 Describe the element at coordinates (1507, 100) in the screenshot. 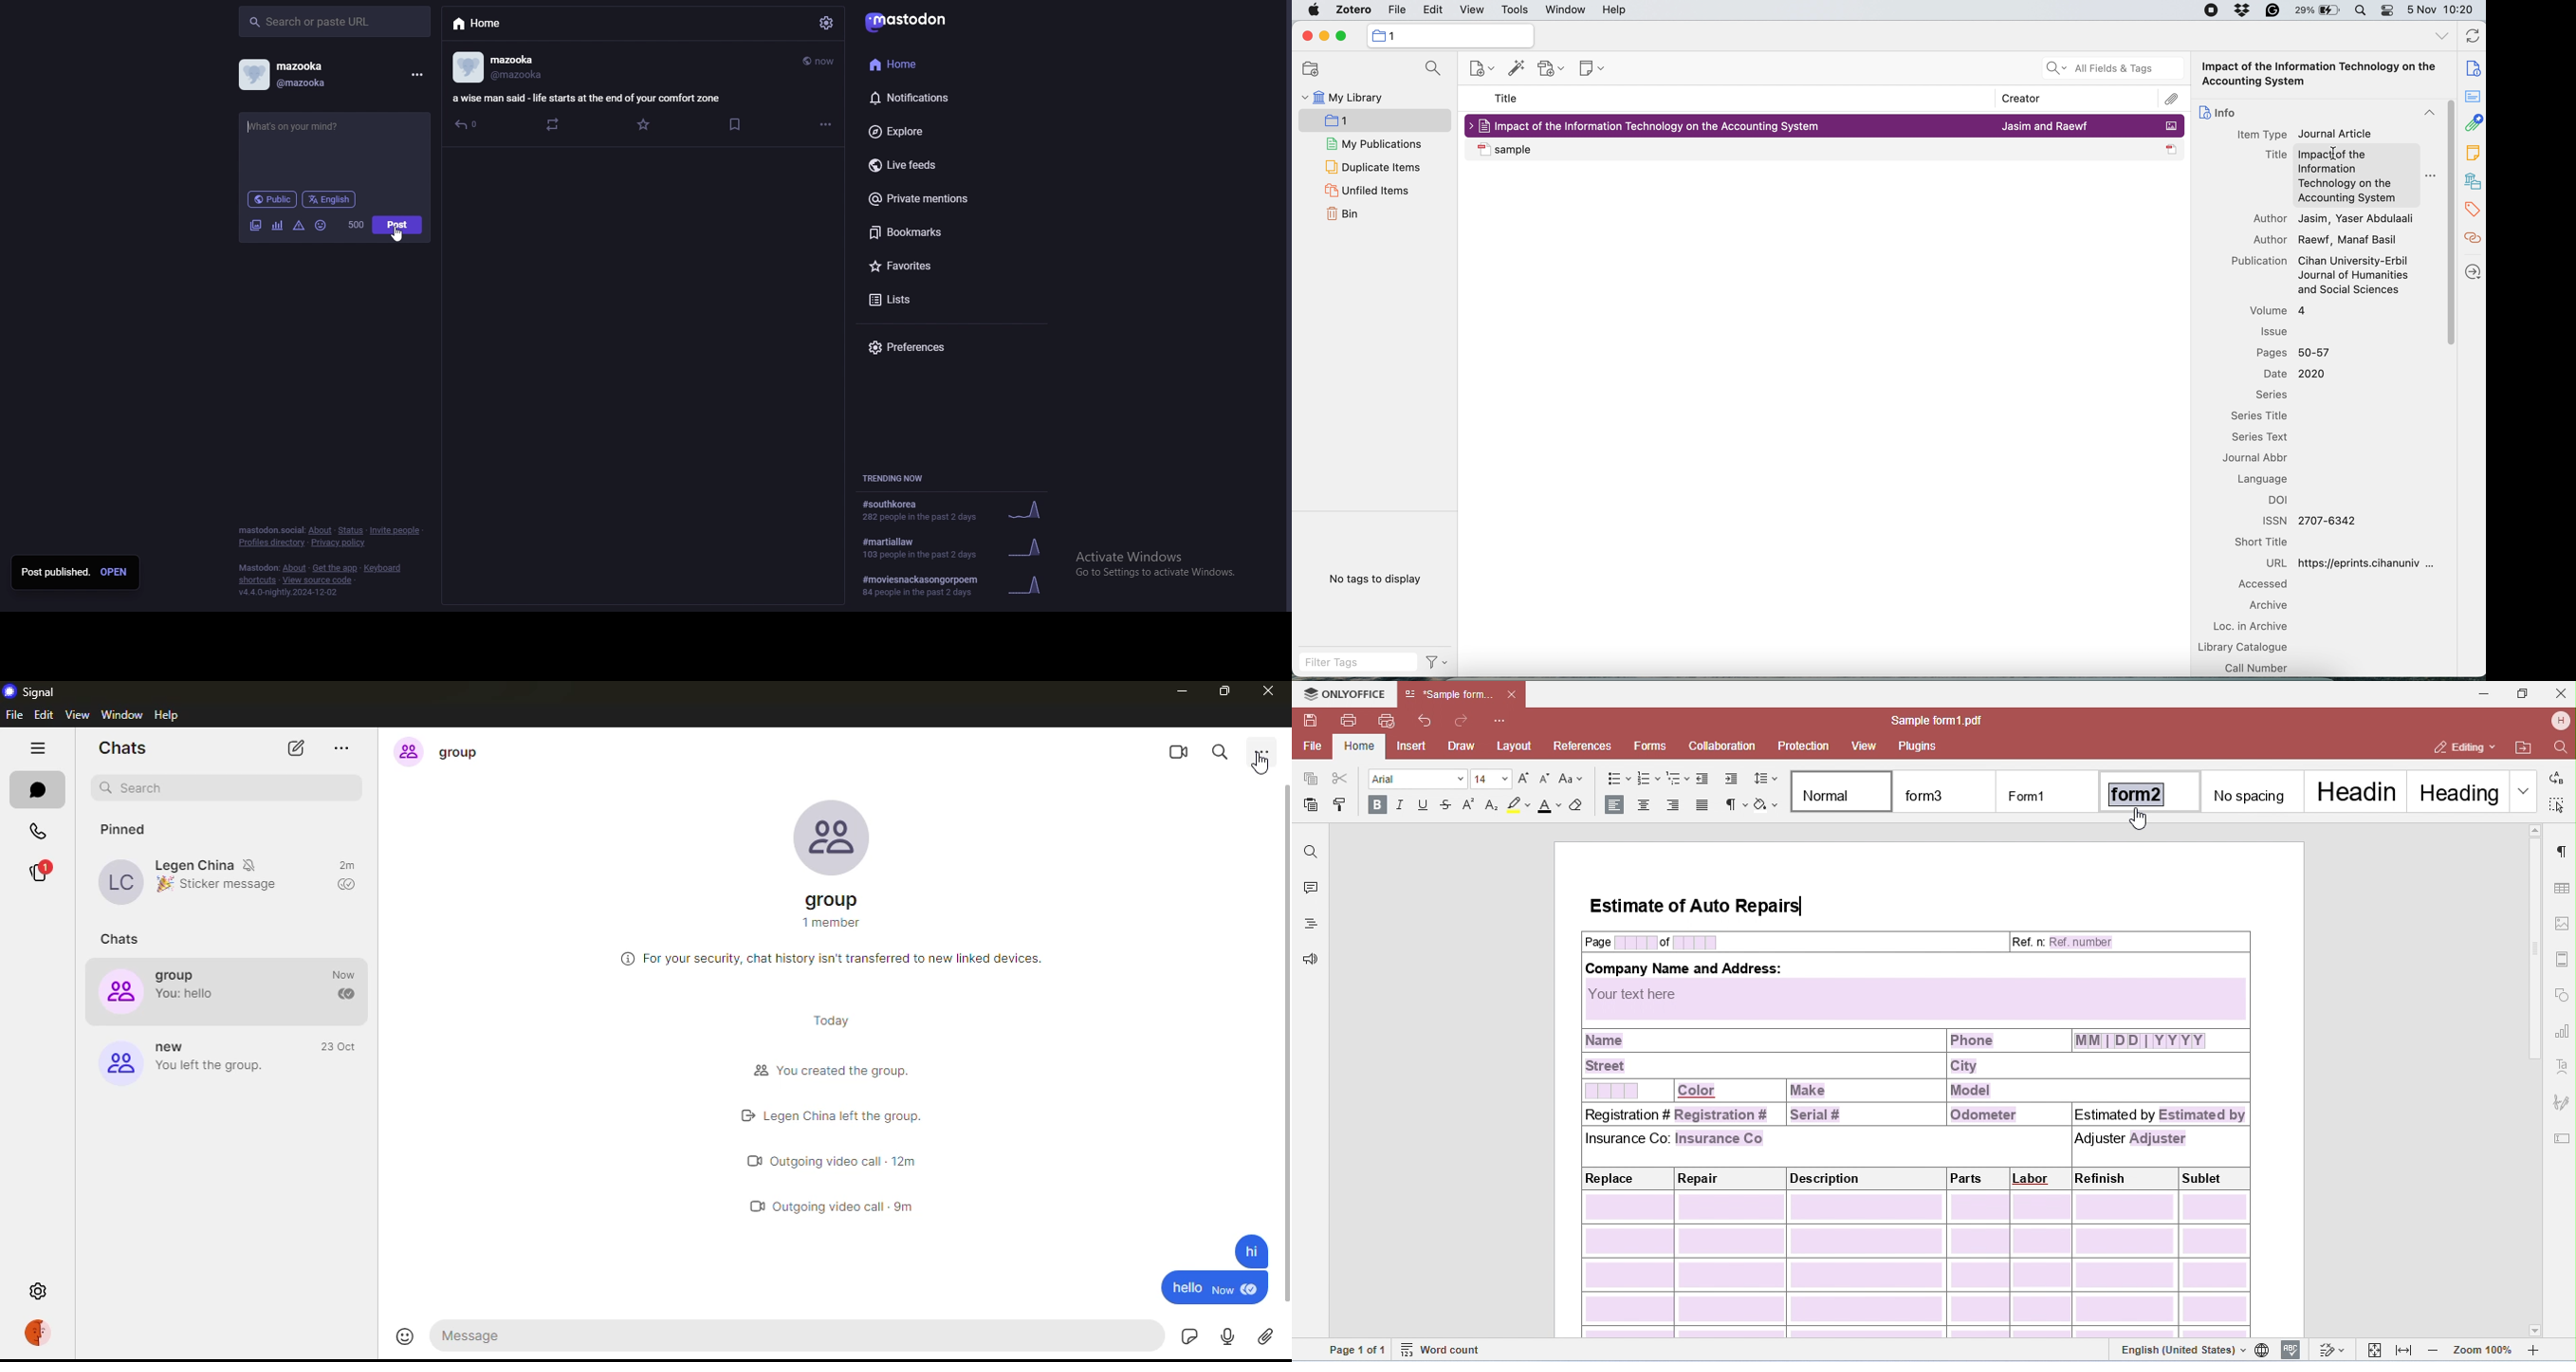

I see `title` at that location.